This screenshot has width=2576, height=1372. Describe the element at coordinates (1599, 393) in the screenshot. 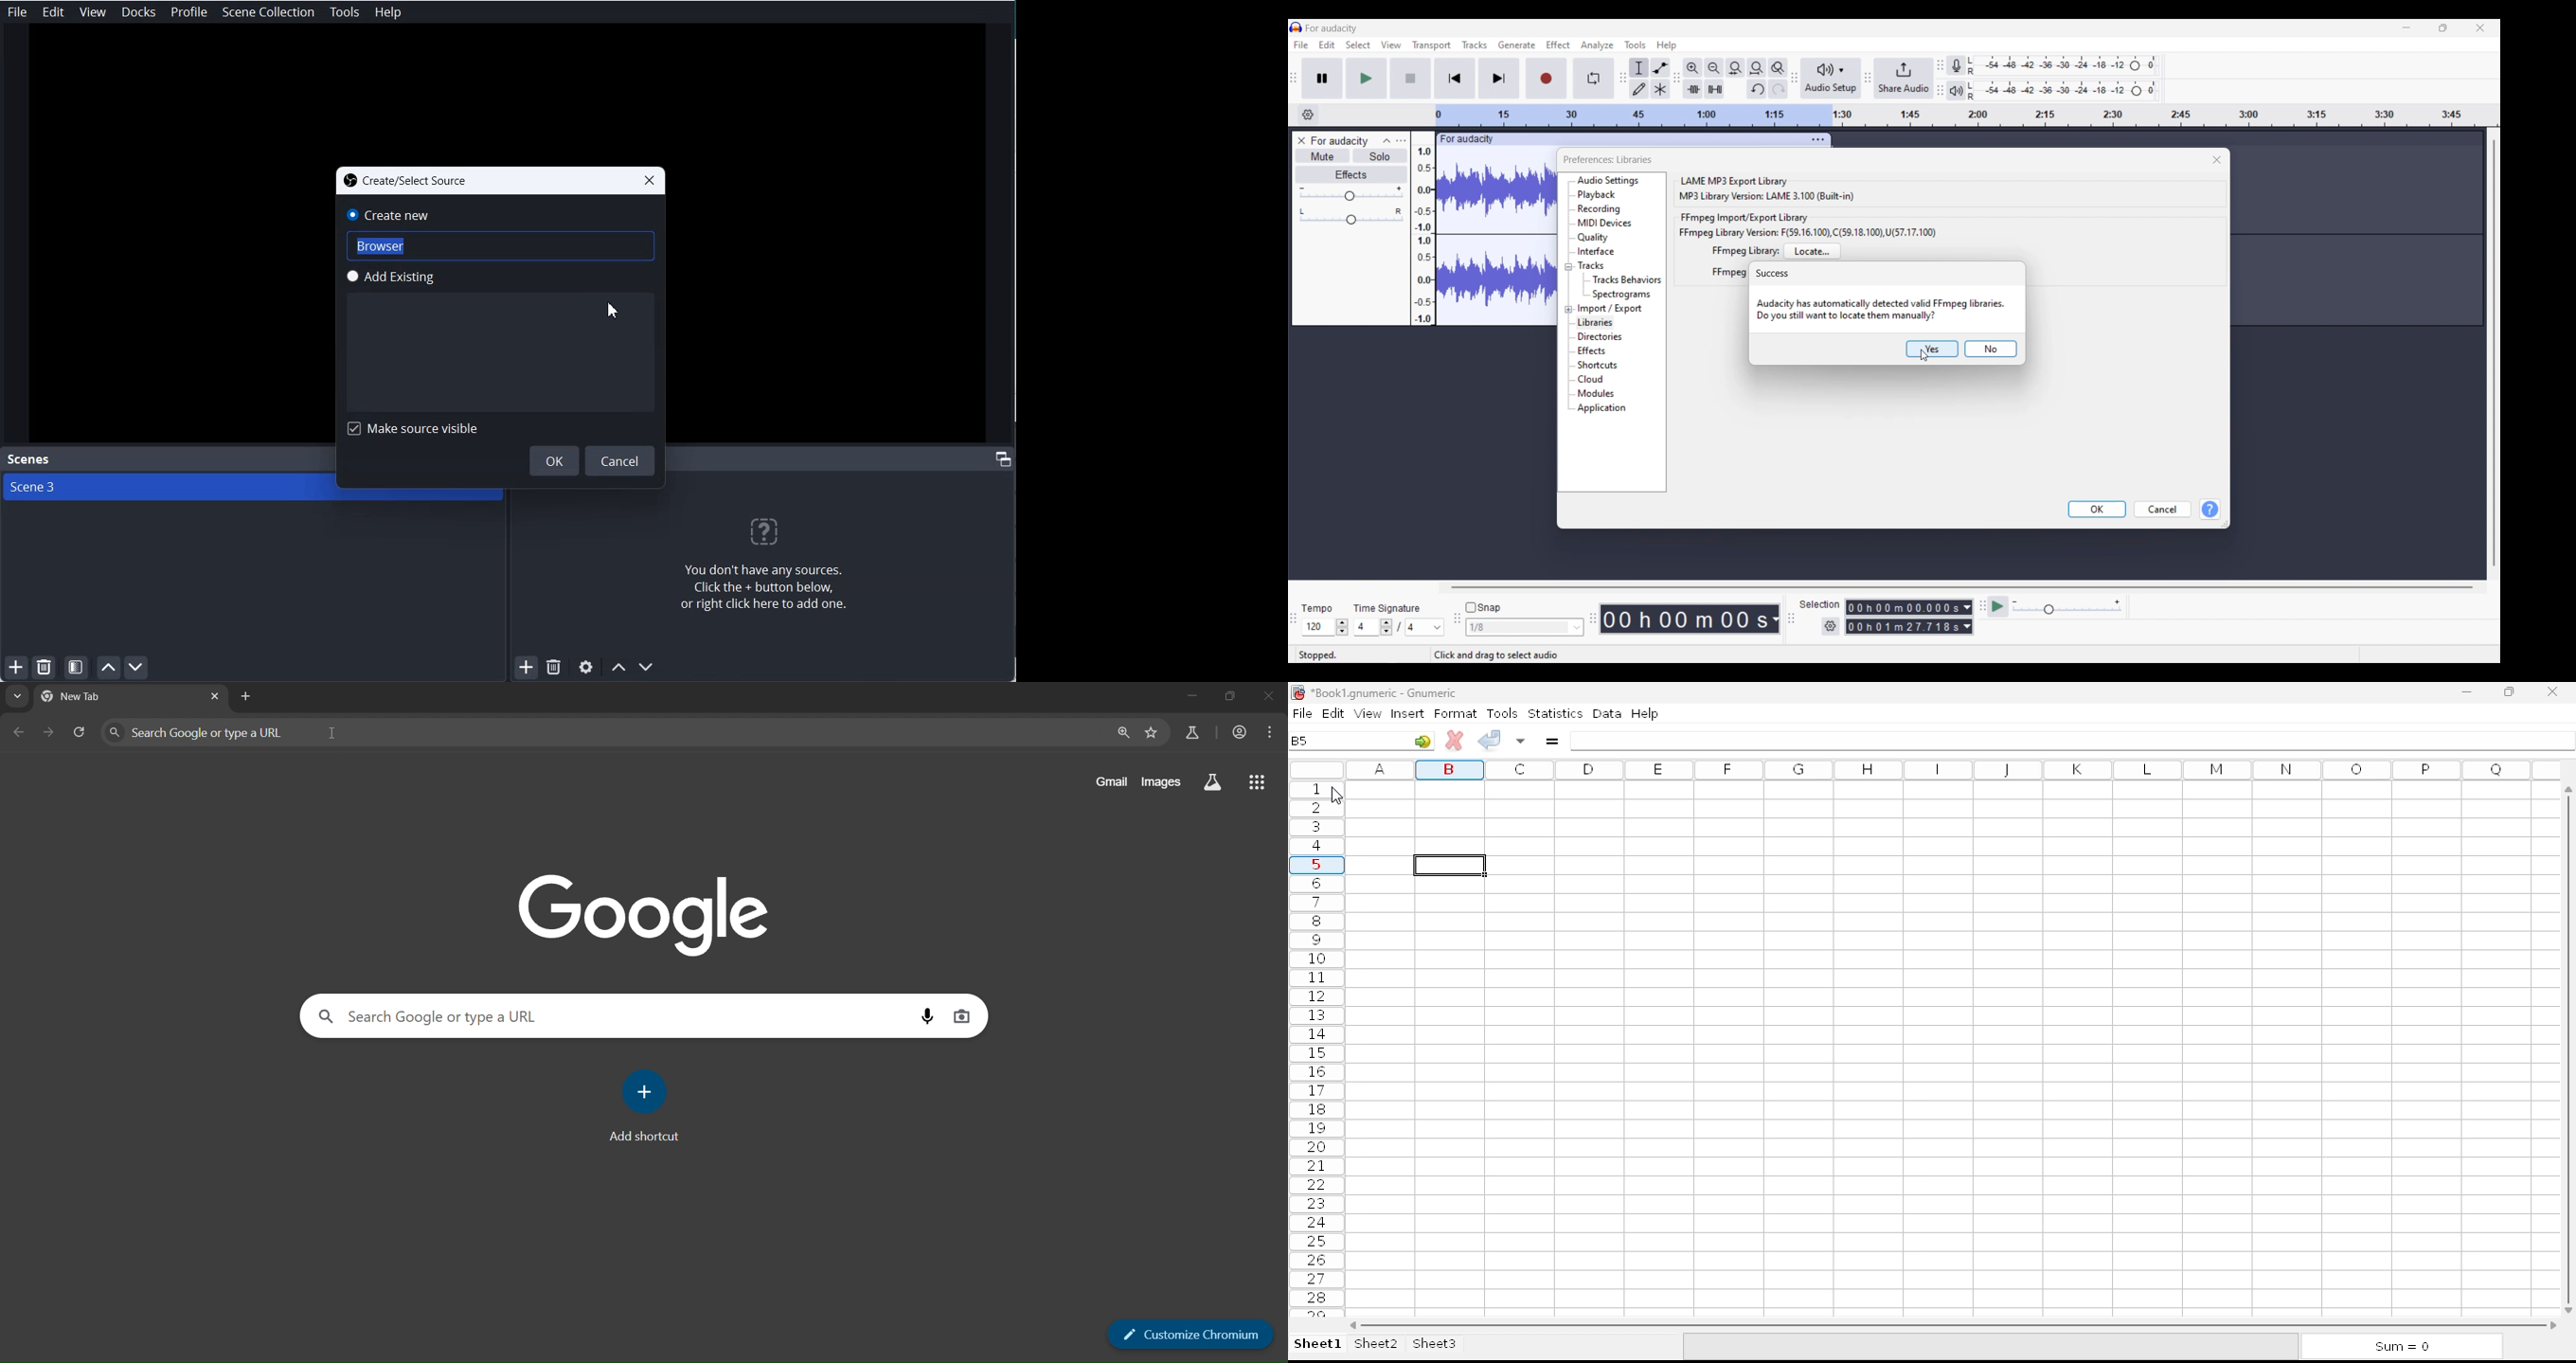

I see `Modules` at that location.